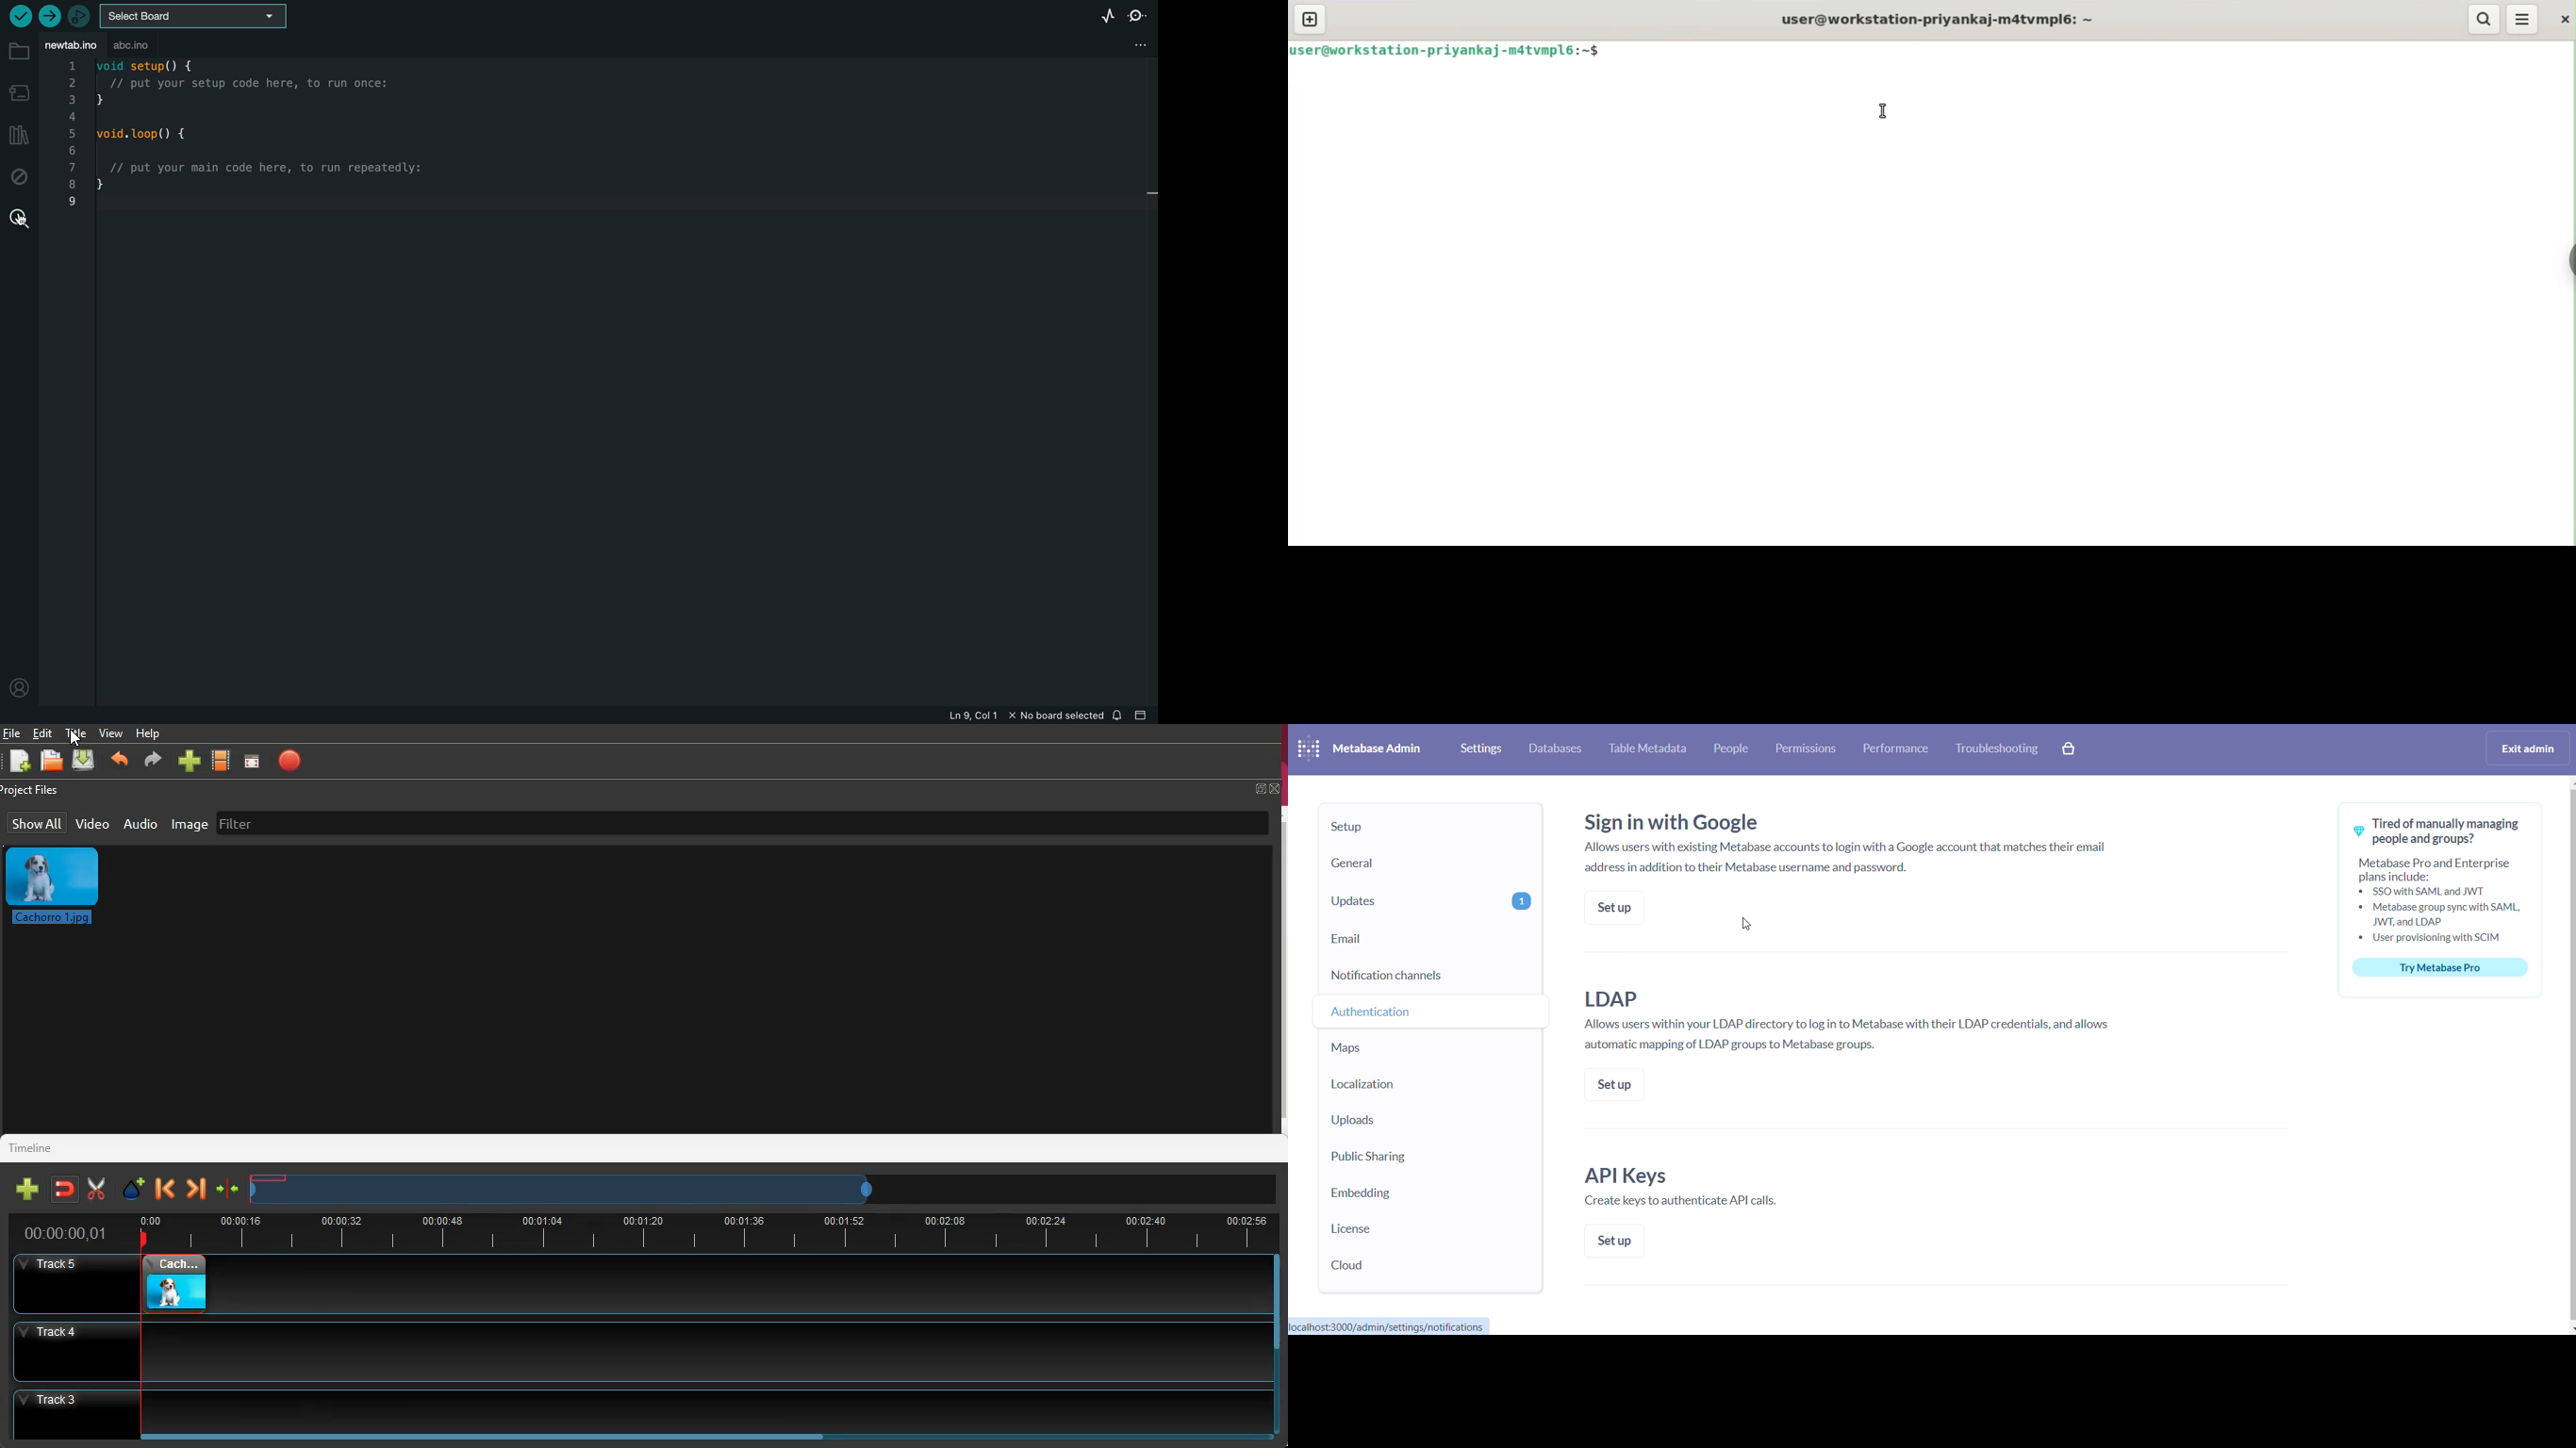 The height and width of the screenshot is (1456, 2576). Describe the element at coordinates (130, 1188) in the screenshot. I see `effect` at that location.